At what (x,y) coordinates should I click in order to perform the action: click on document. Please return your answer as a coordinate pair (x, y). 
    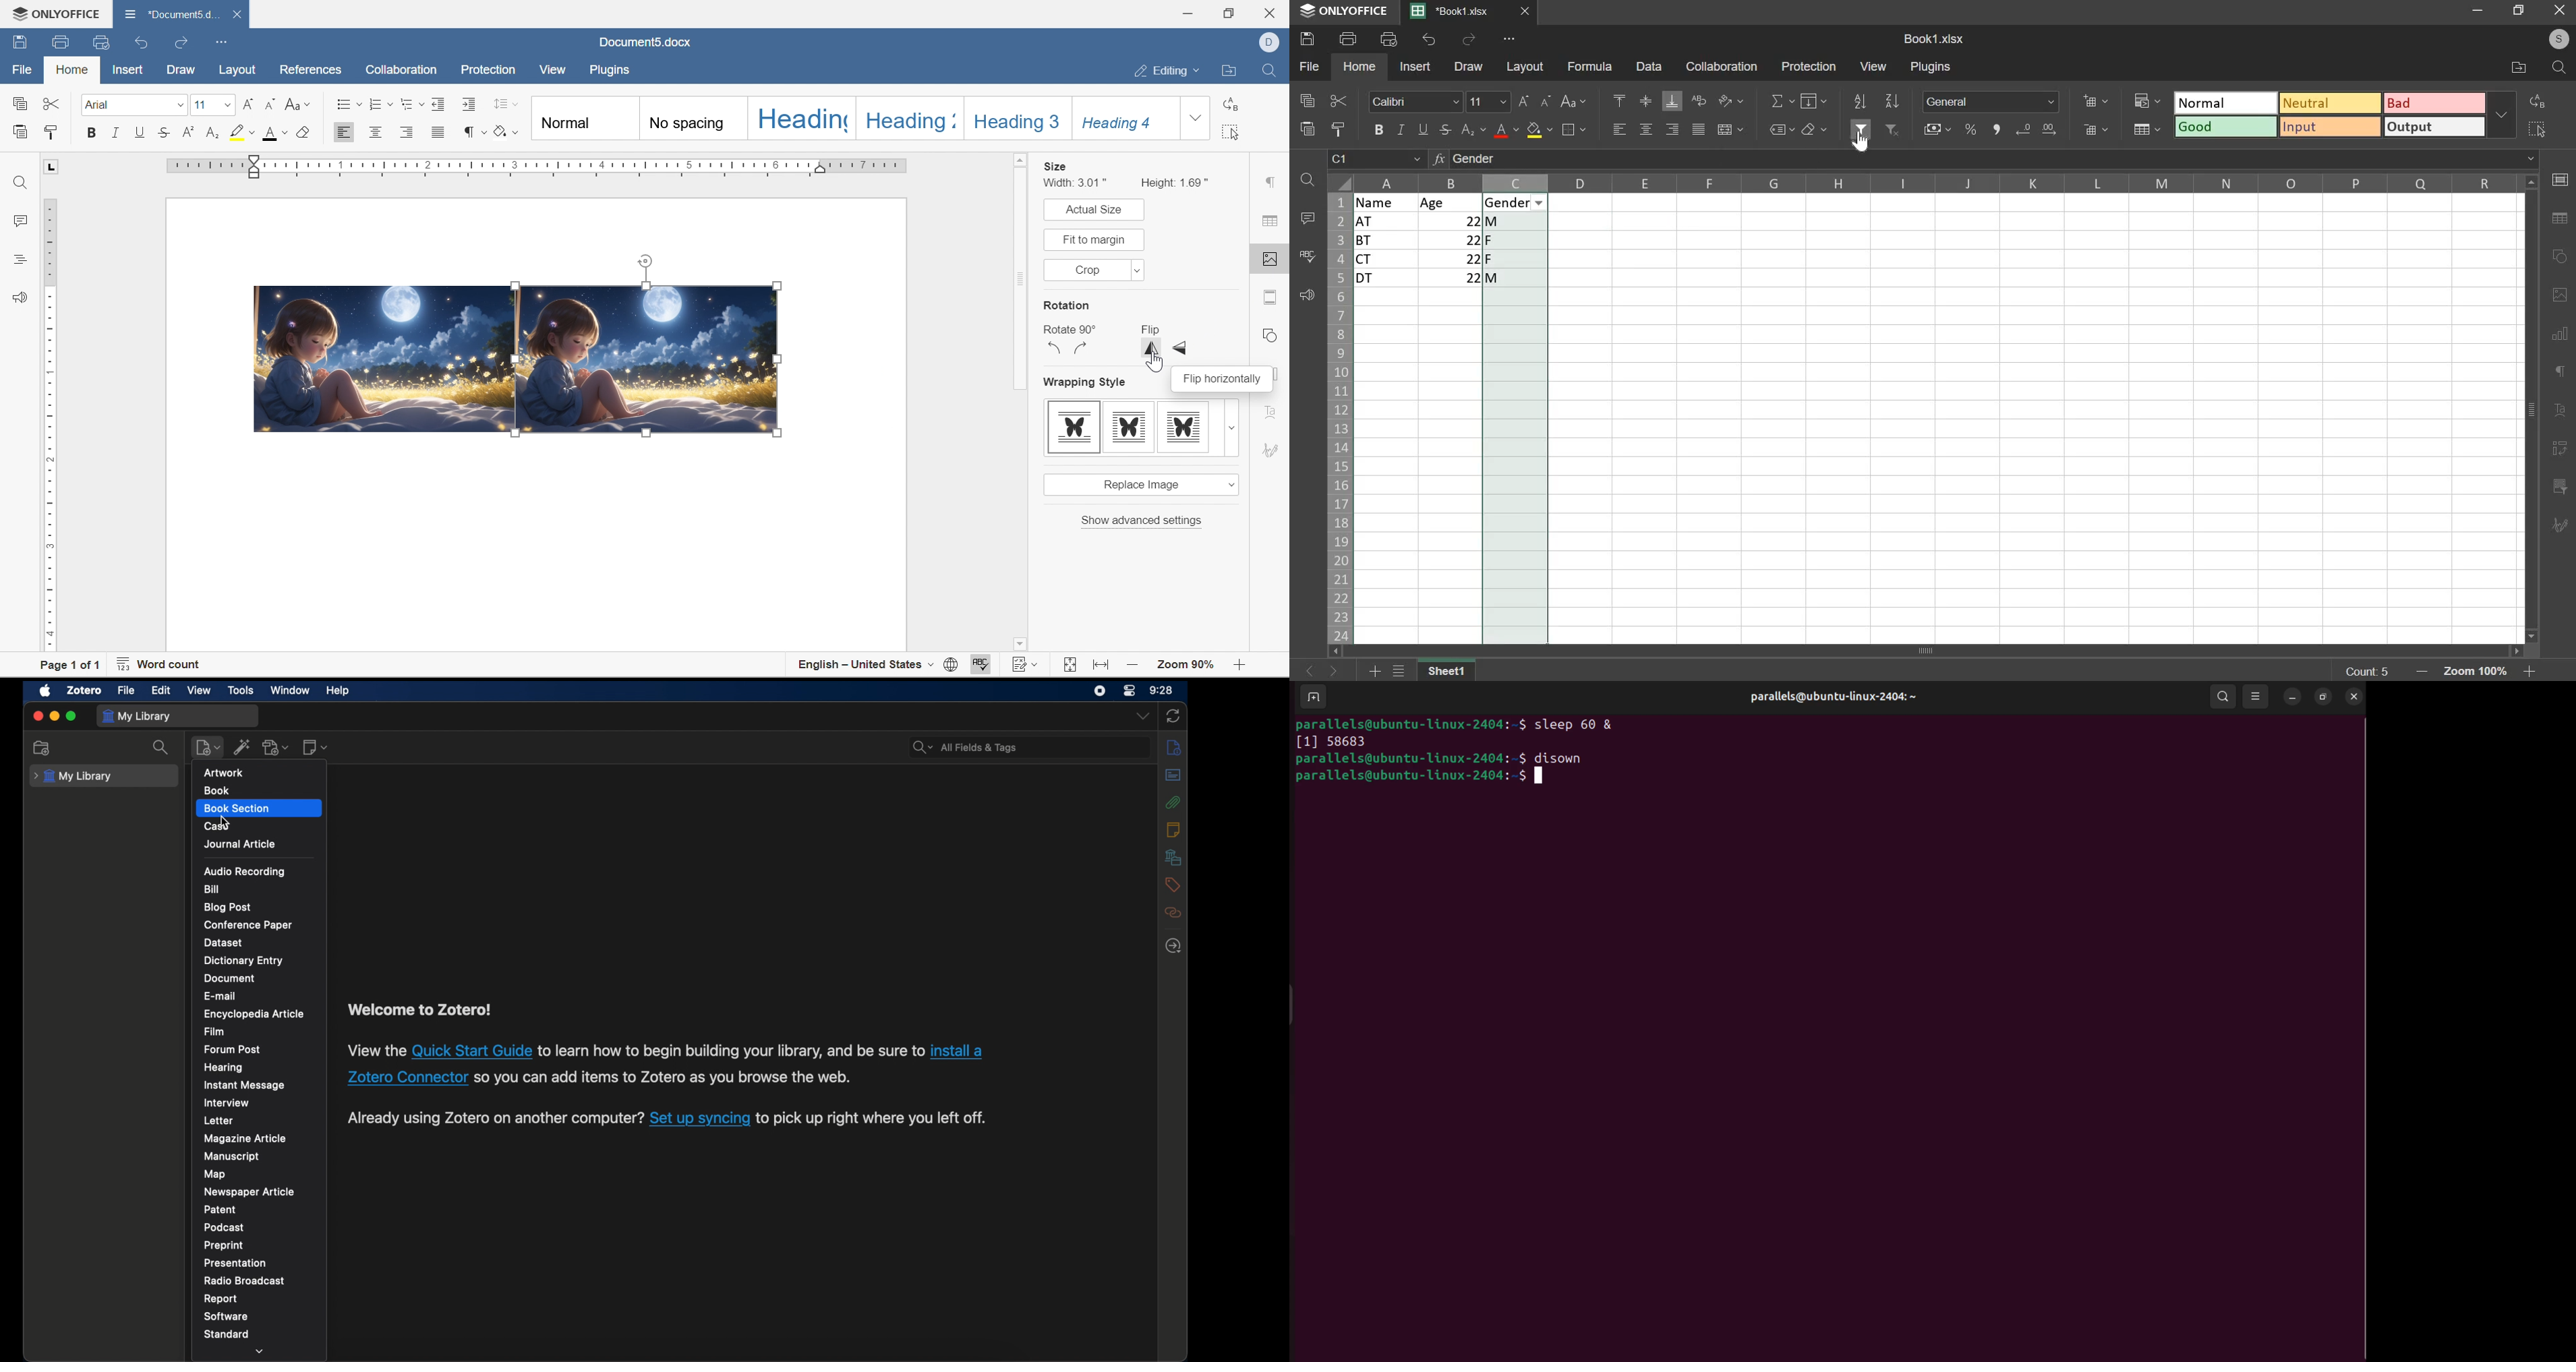
    Looking at the image, I should click on (230, 979).